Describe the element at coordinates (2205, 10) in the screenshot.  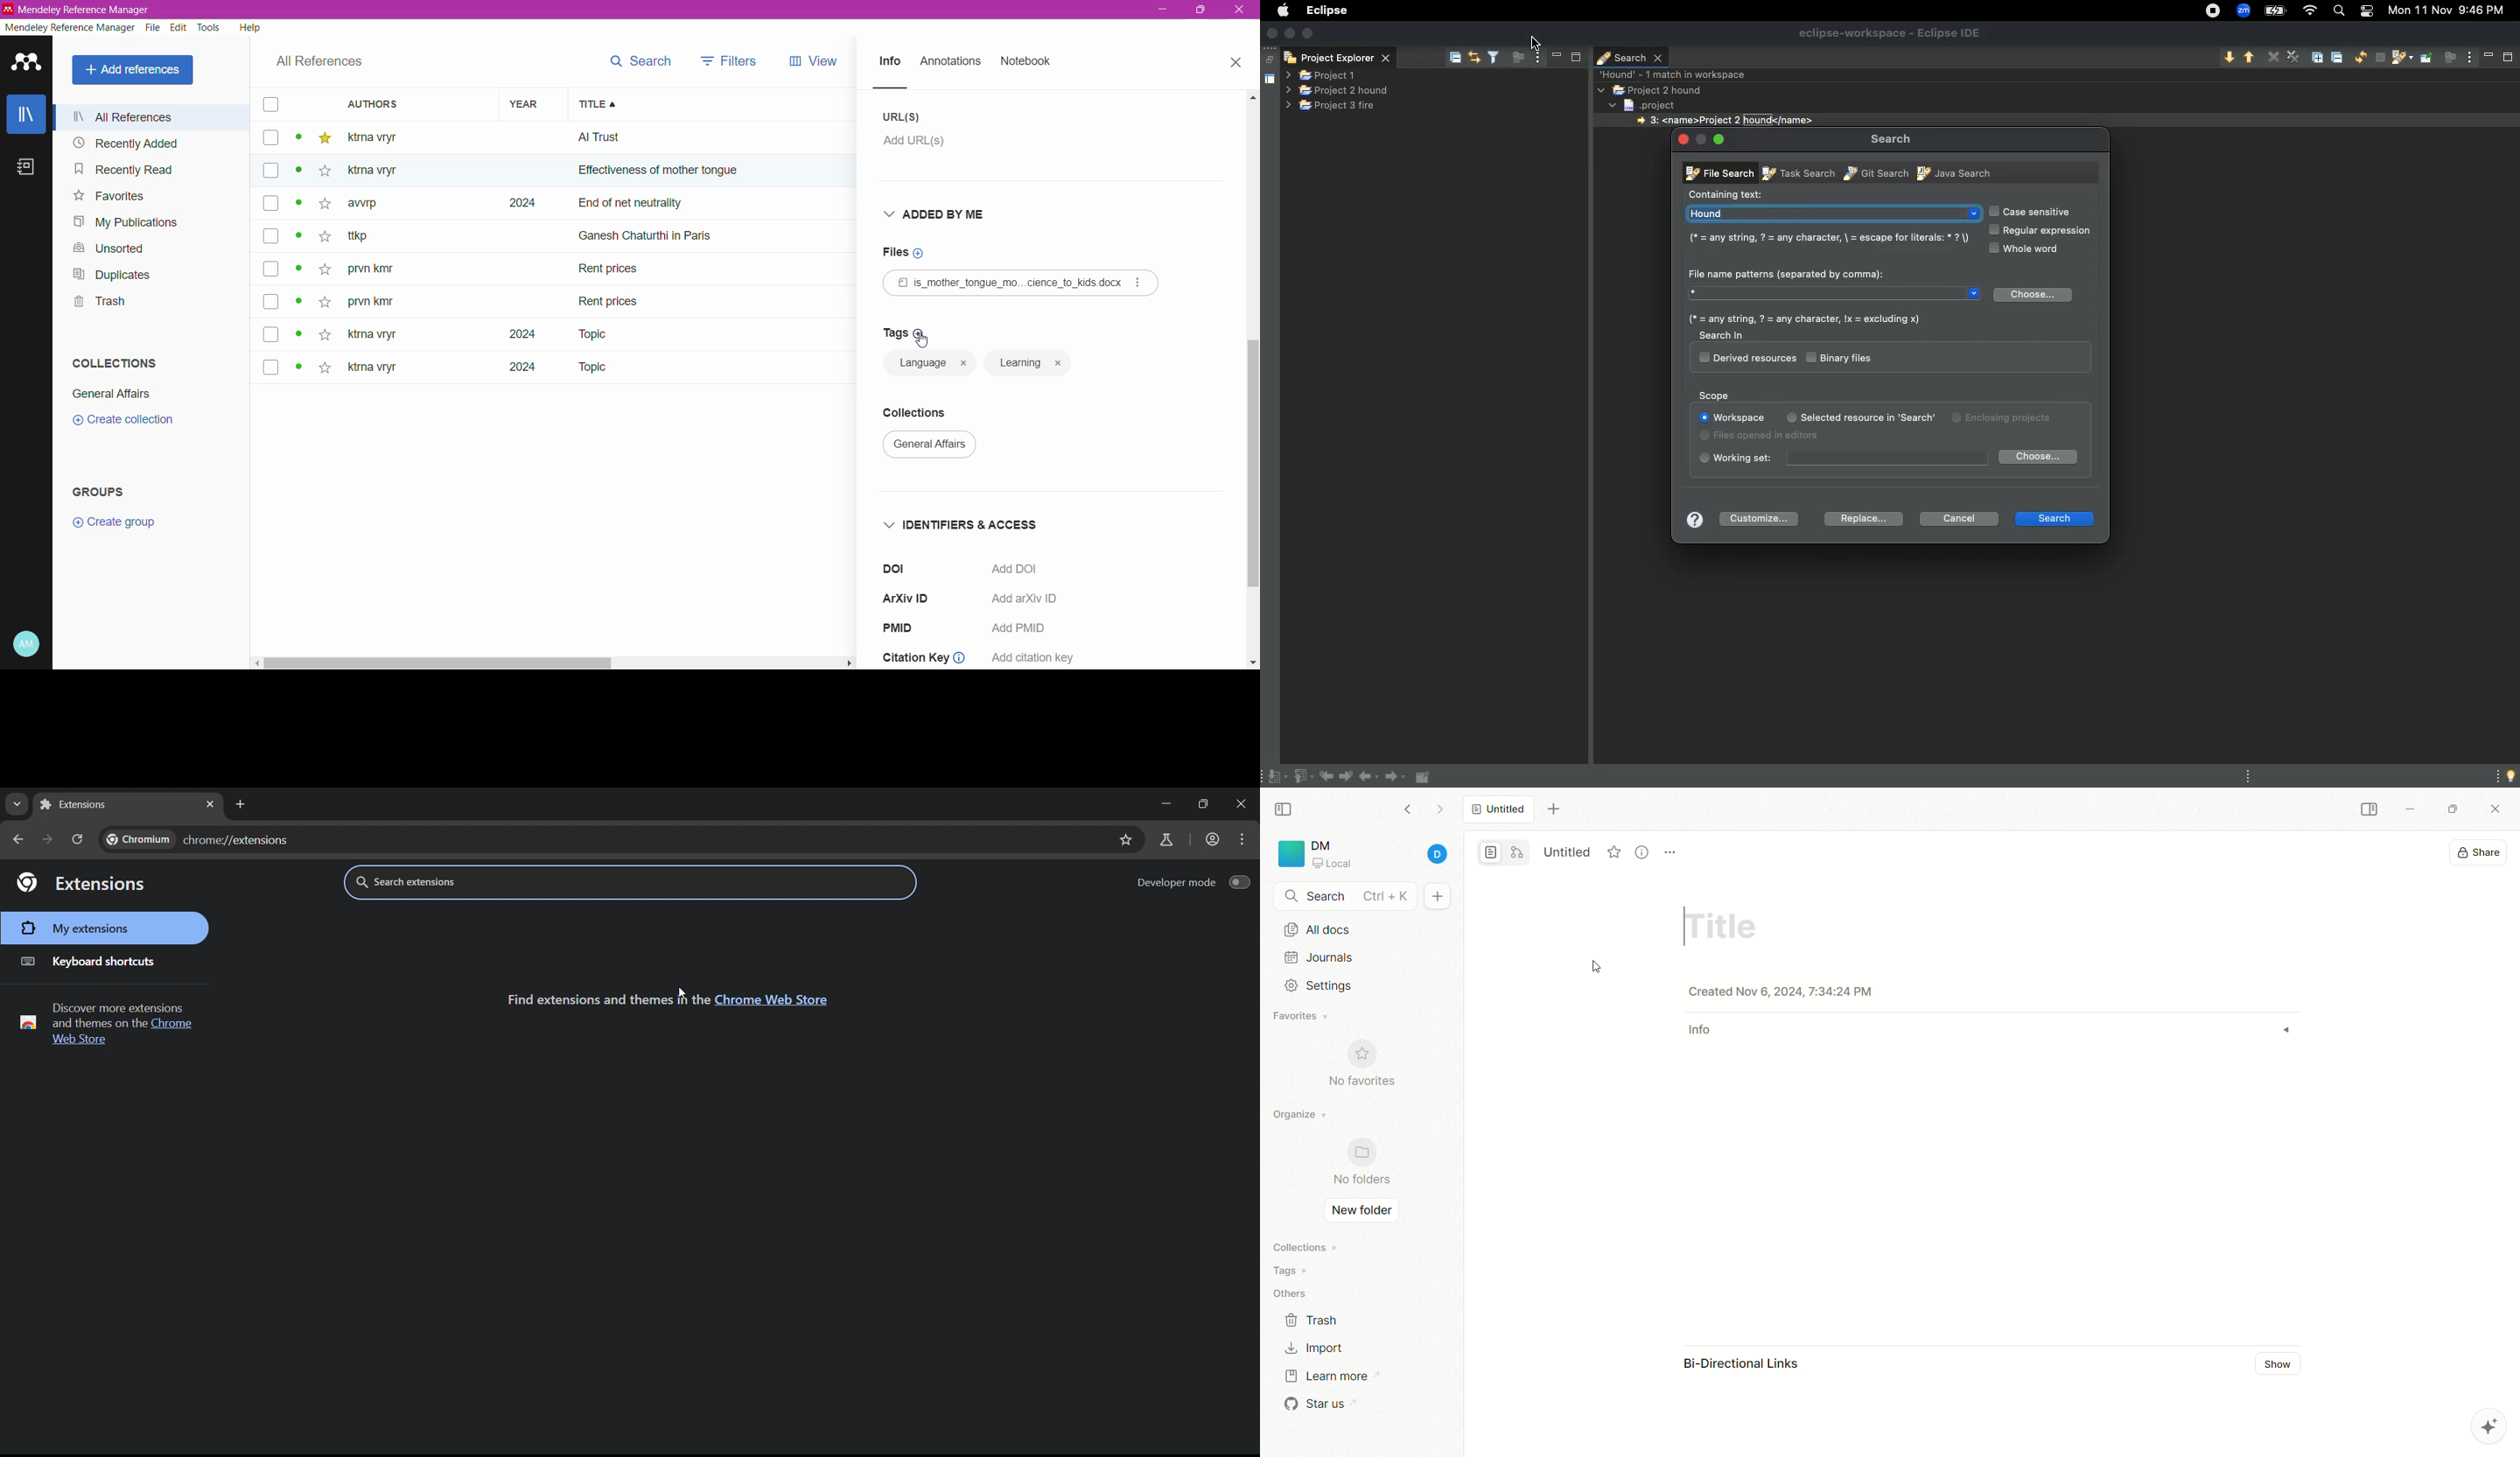
I see `recorder` at that location.